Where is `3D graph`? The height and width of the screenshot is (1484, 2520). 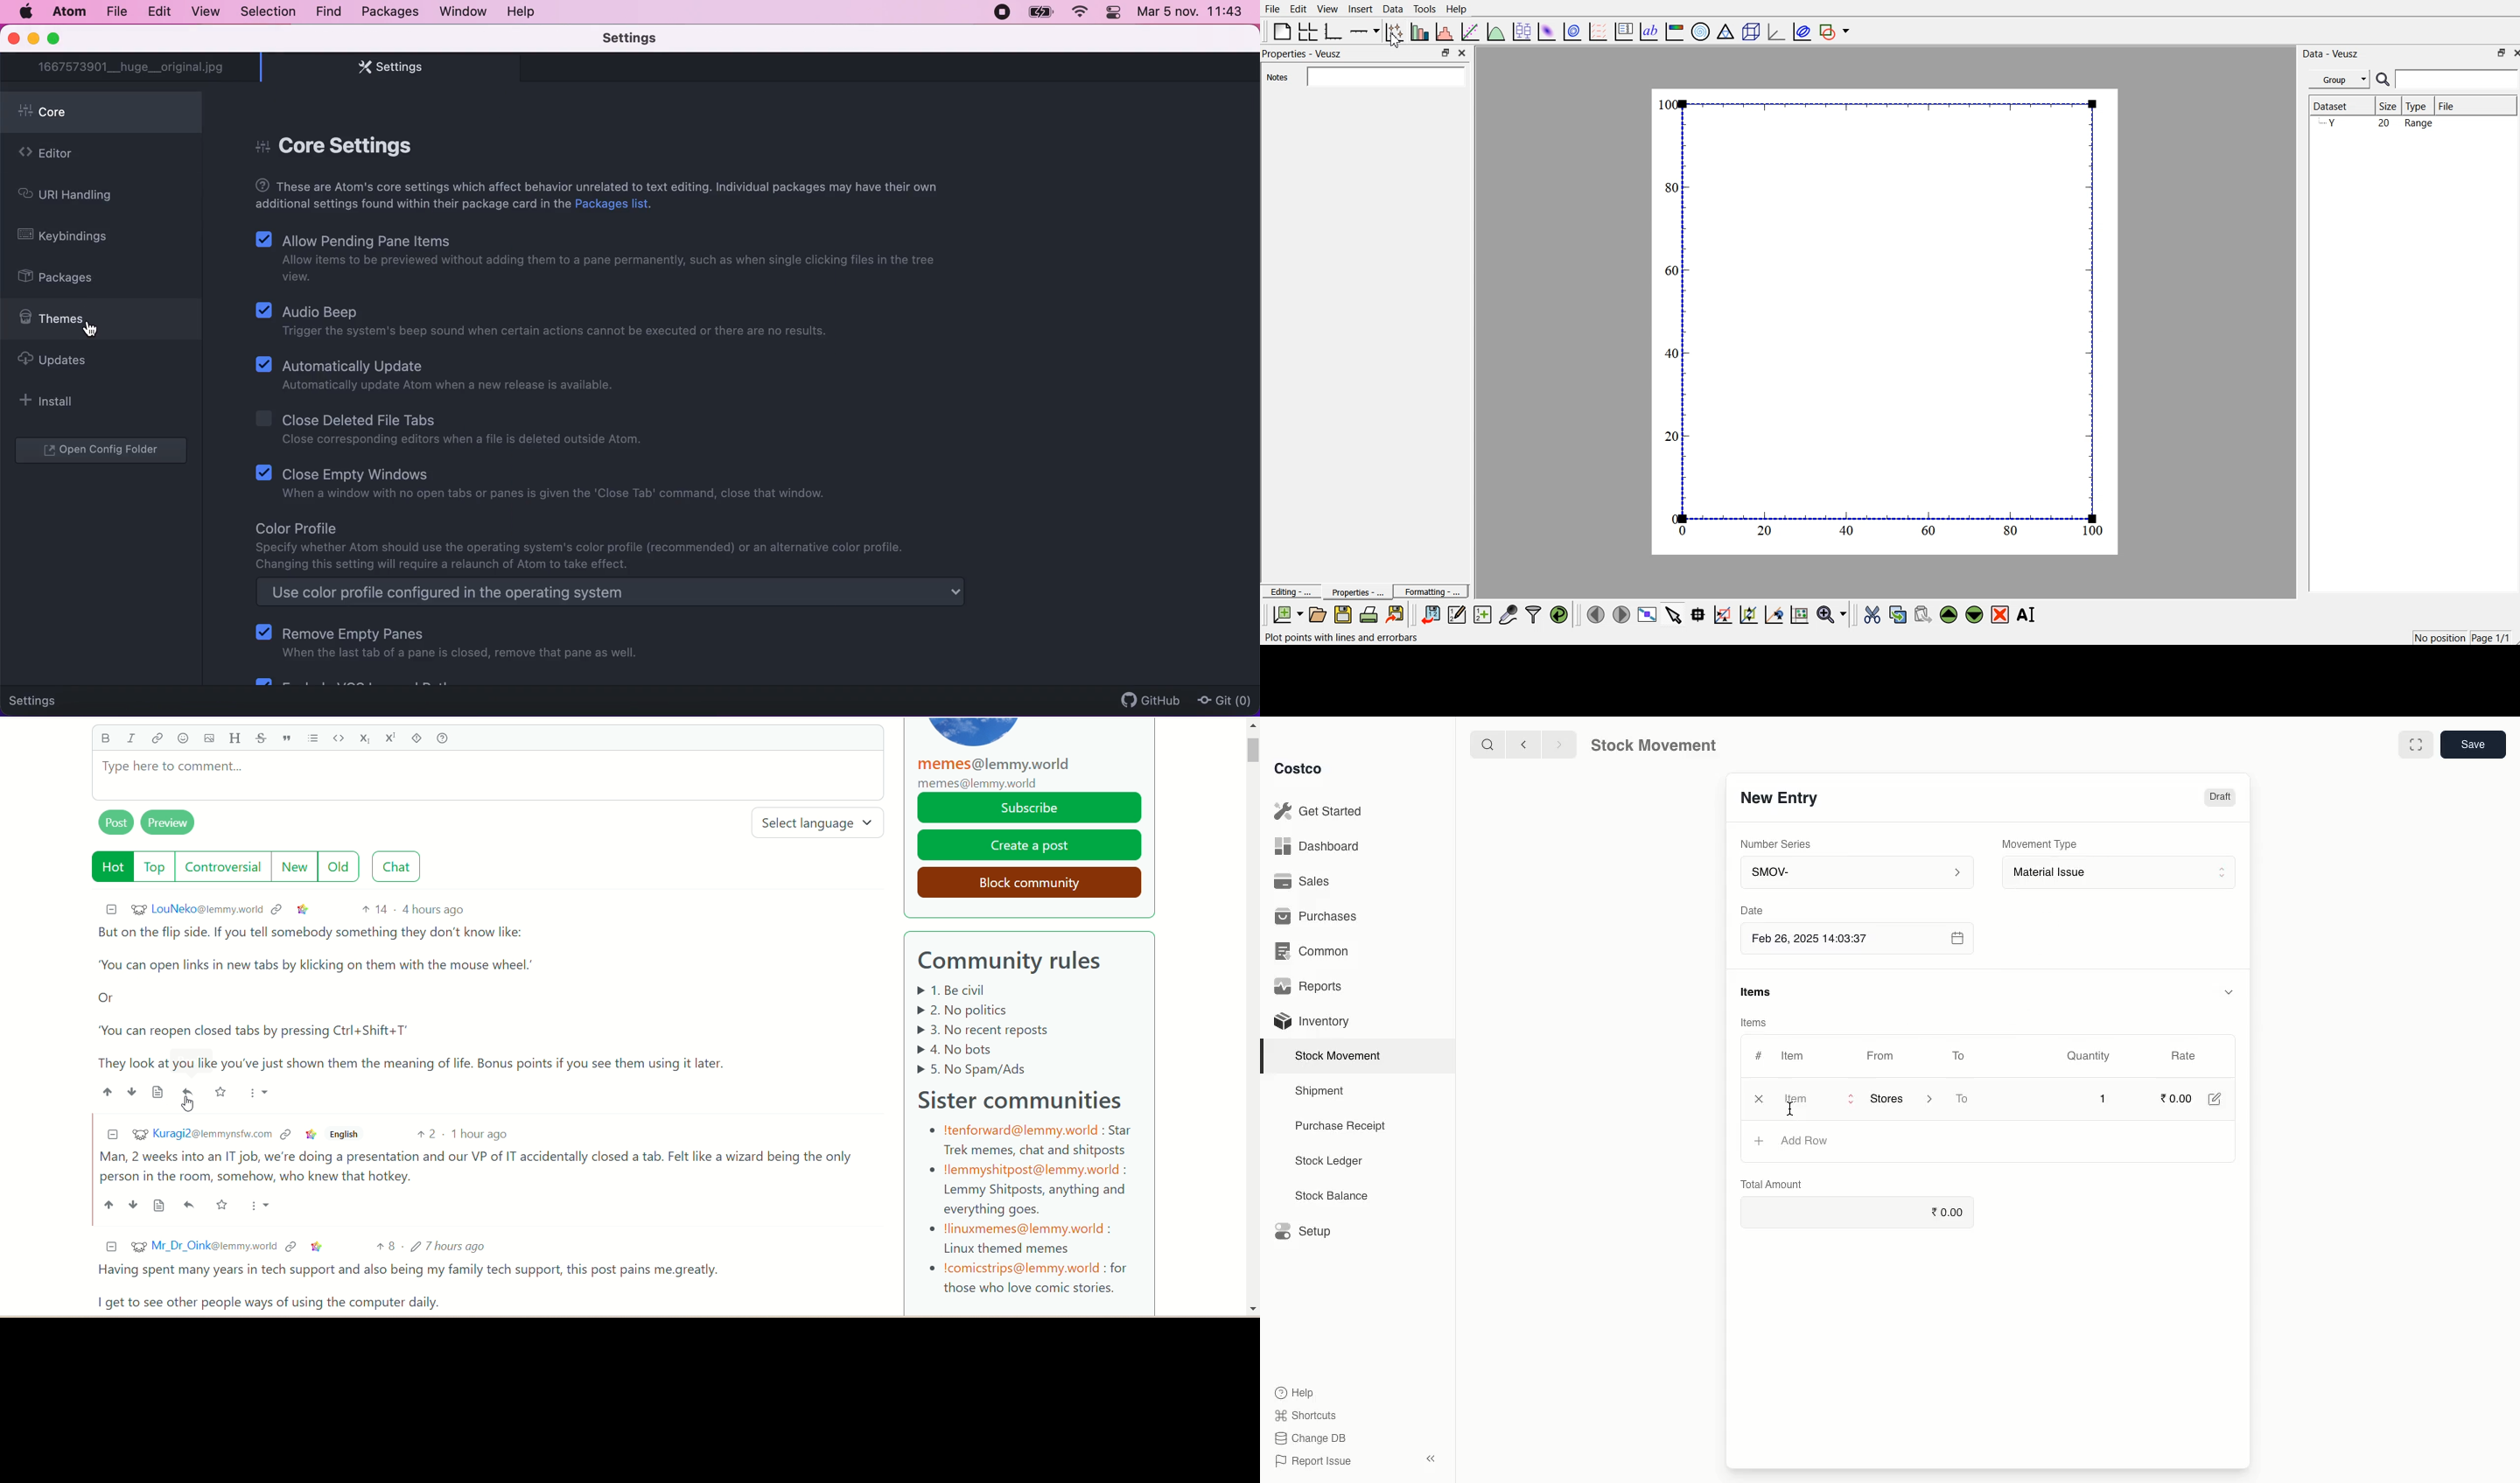
3D graph is located at coordinates (1775, 31).